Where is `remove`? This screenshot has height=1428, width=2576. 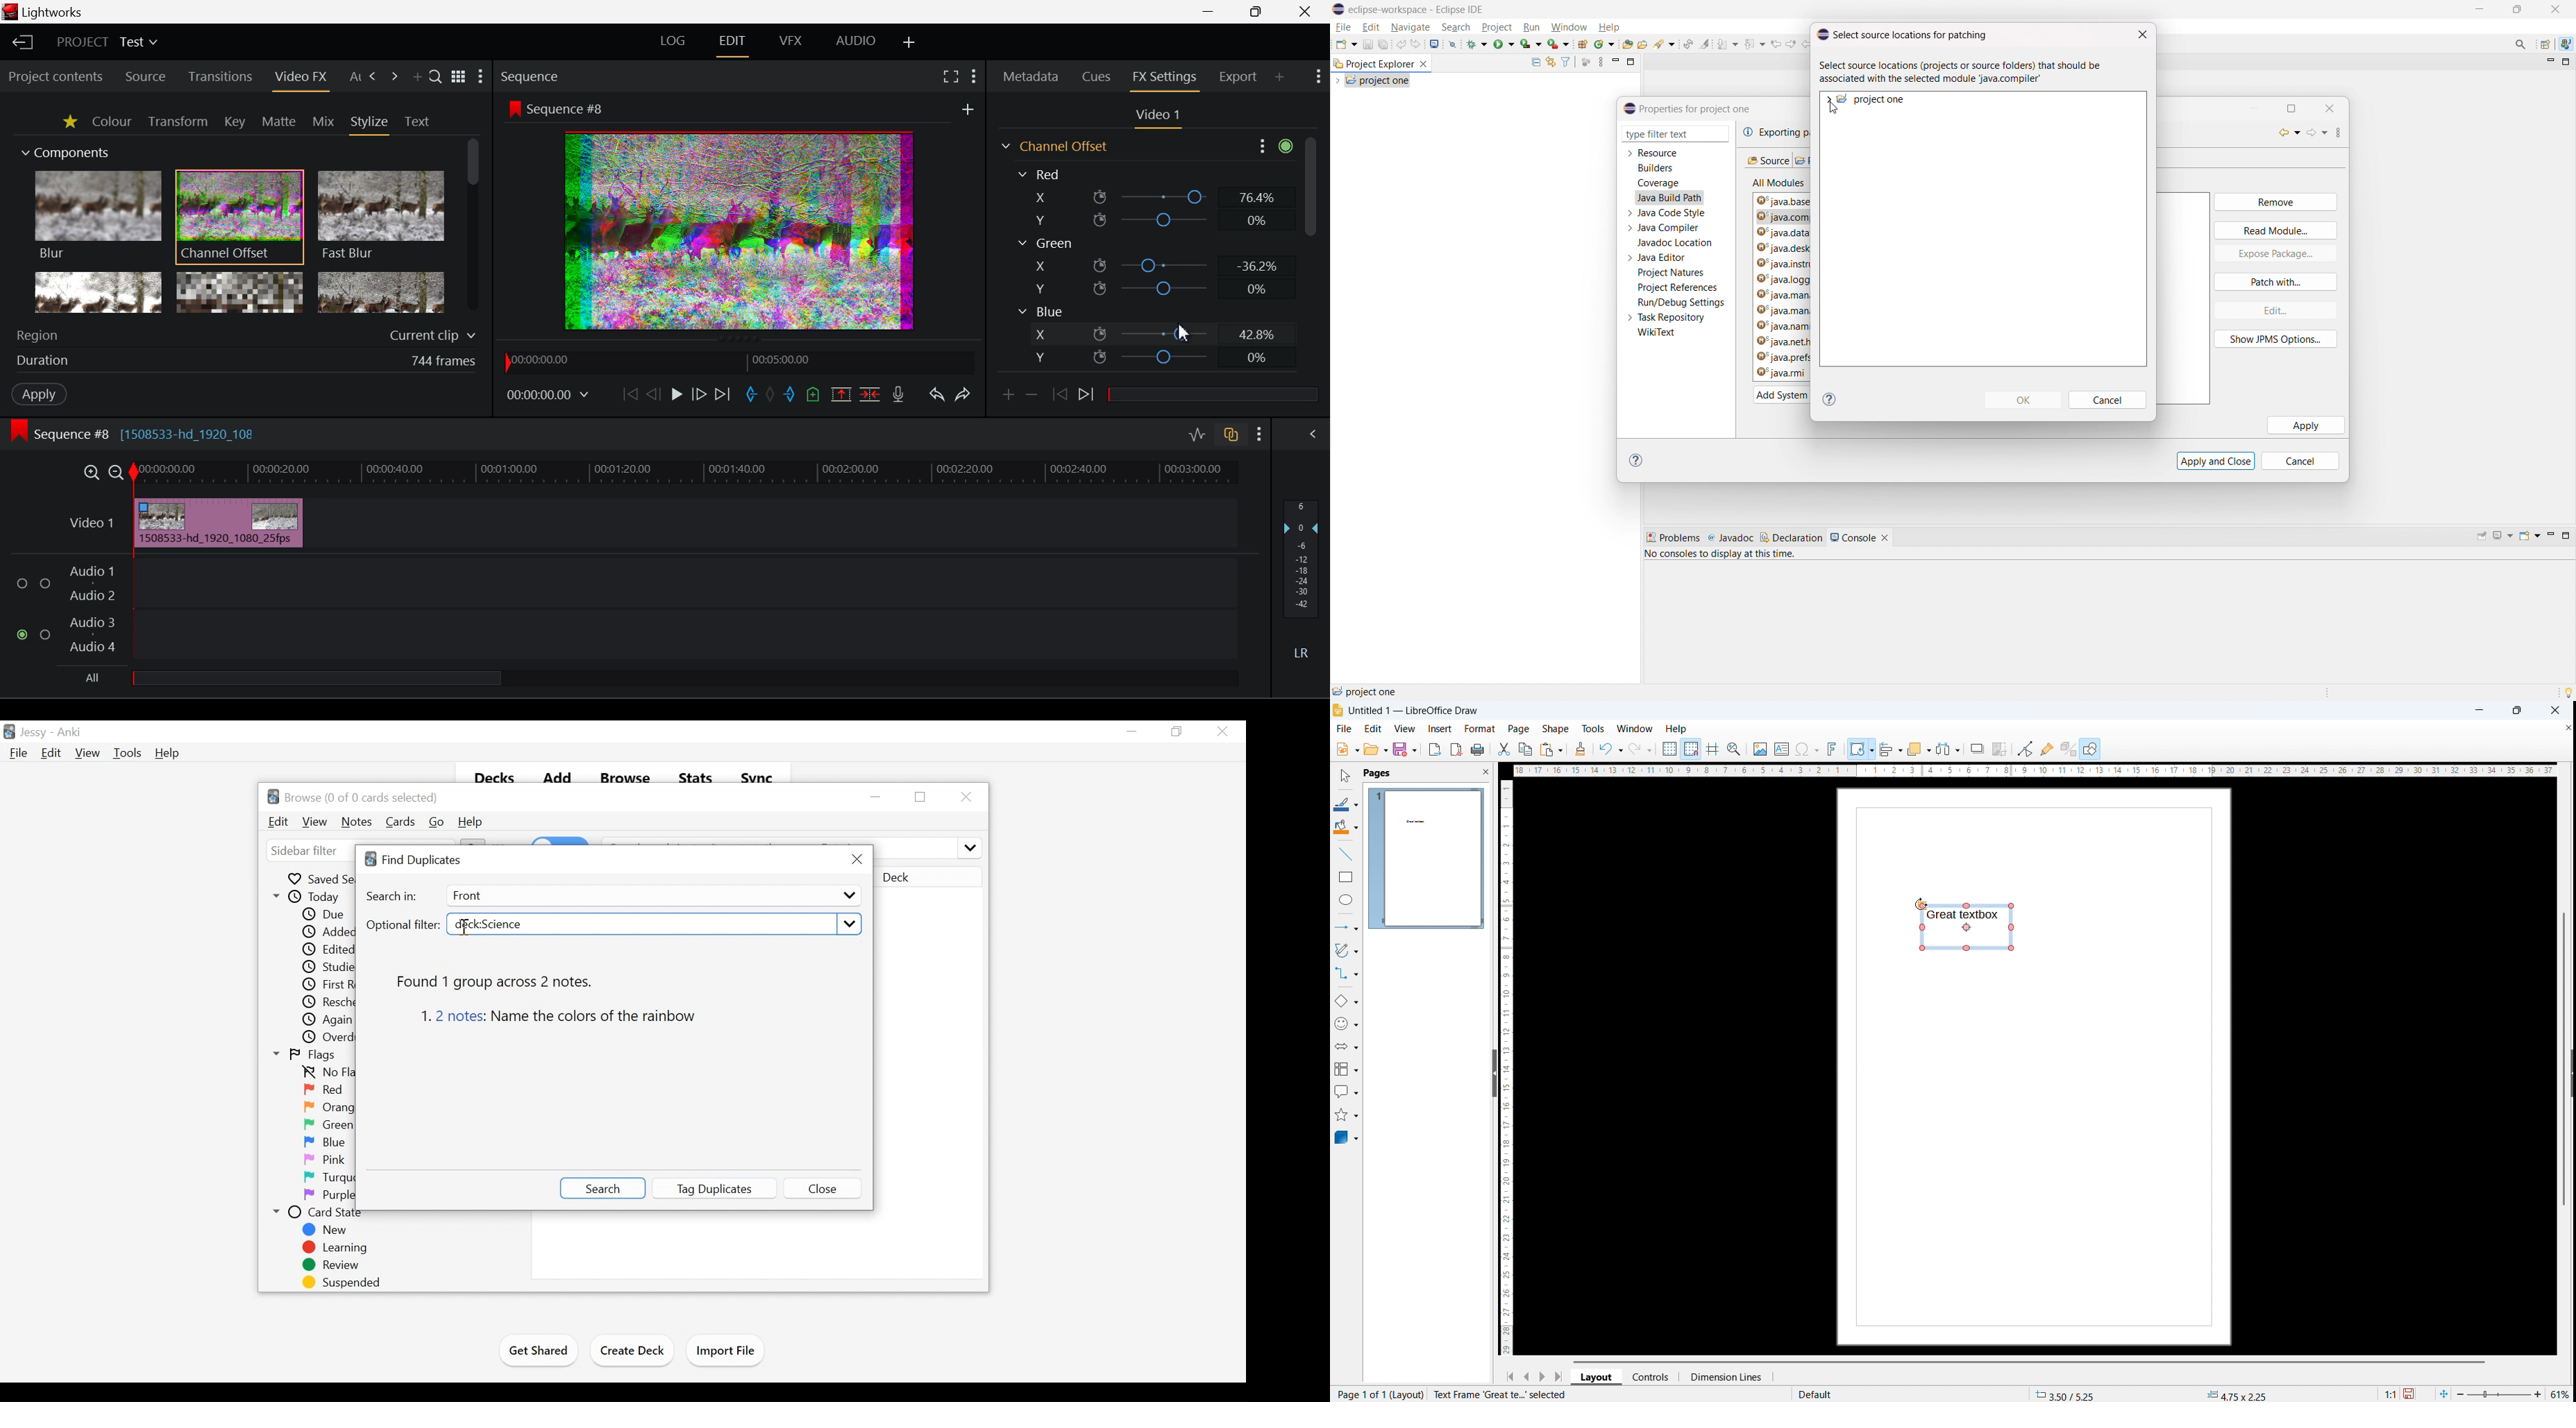
remove is located at coordinates (2275, 203).